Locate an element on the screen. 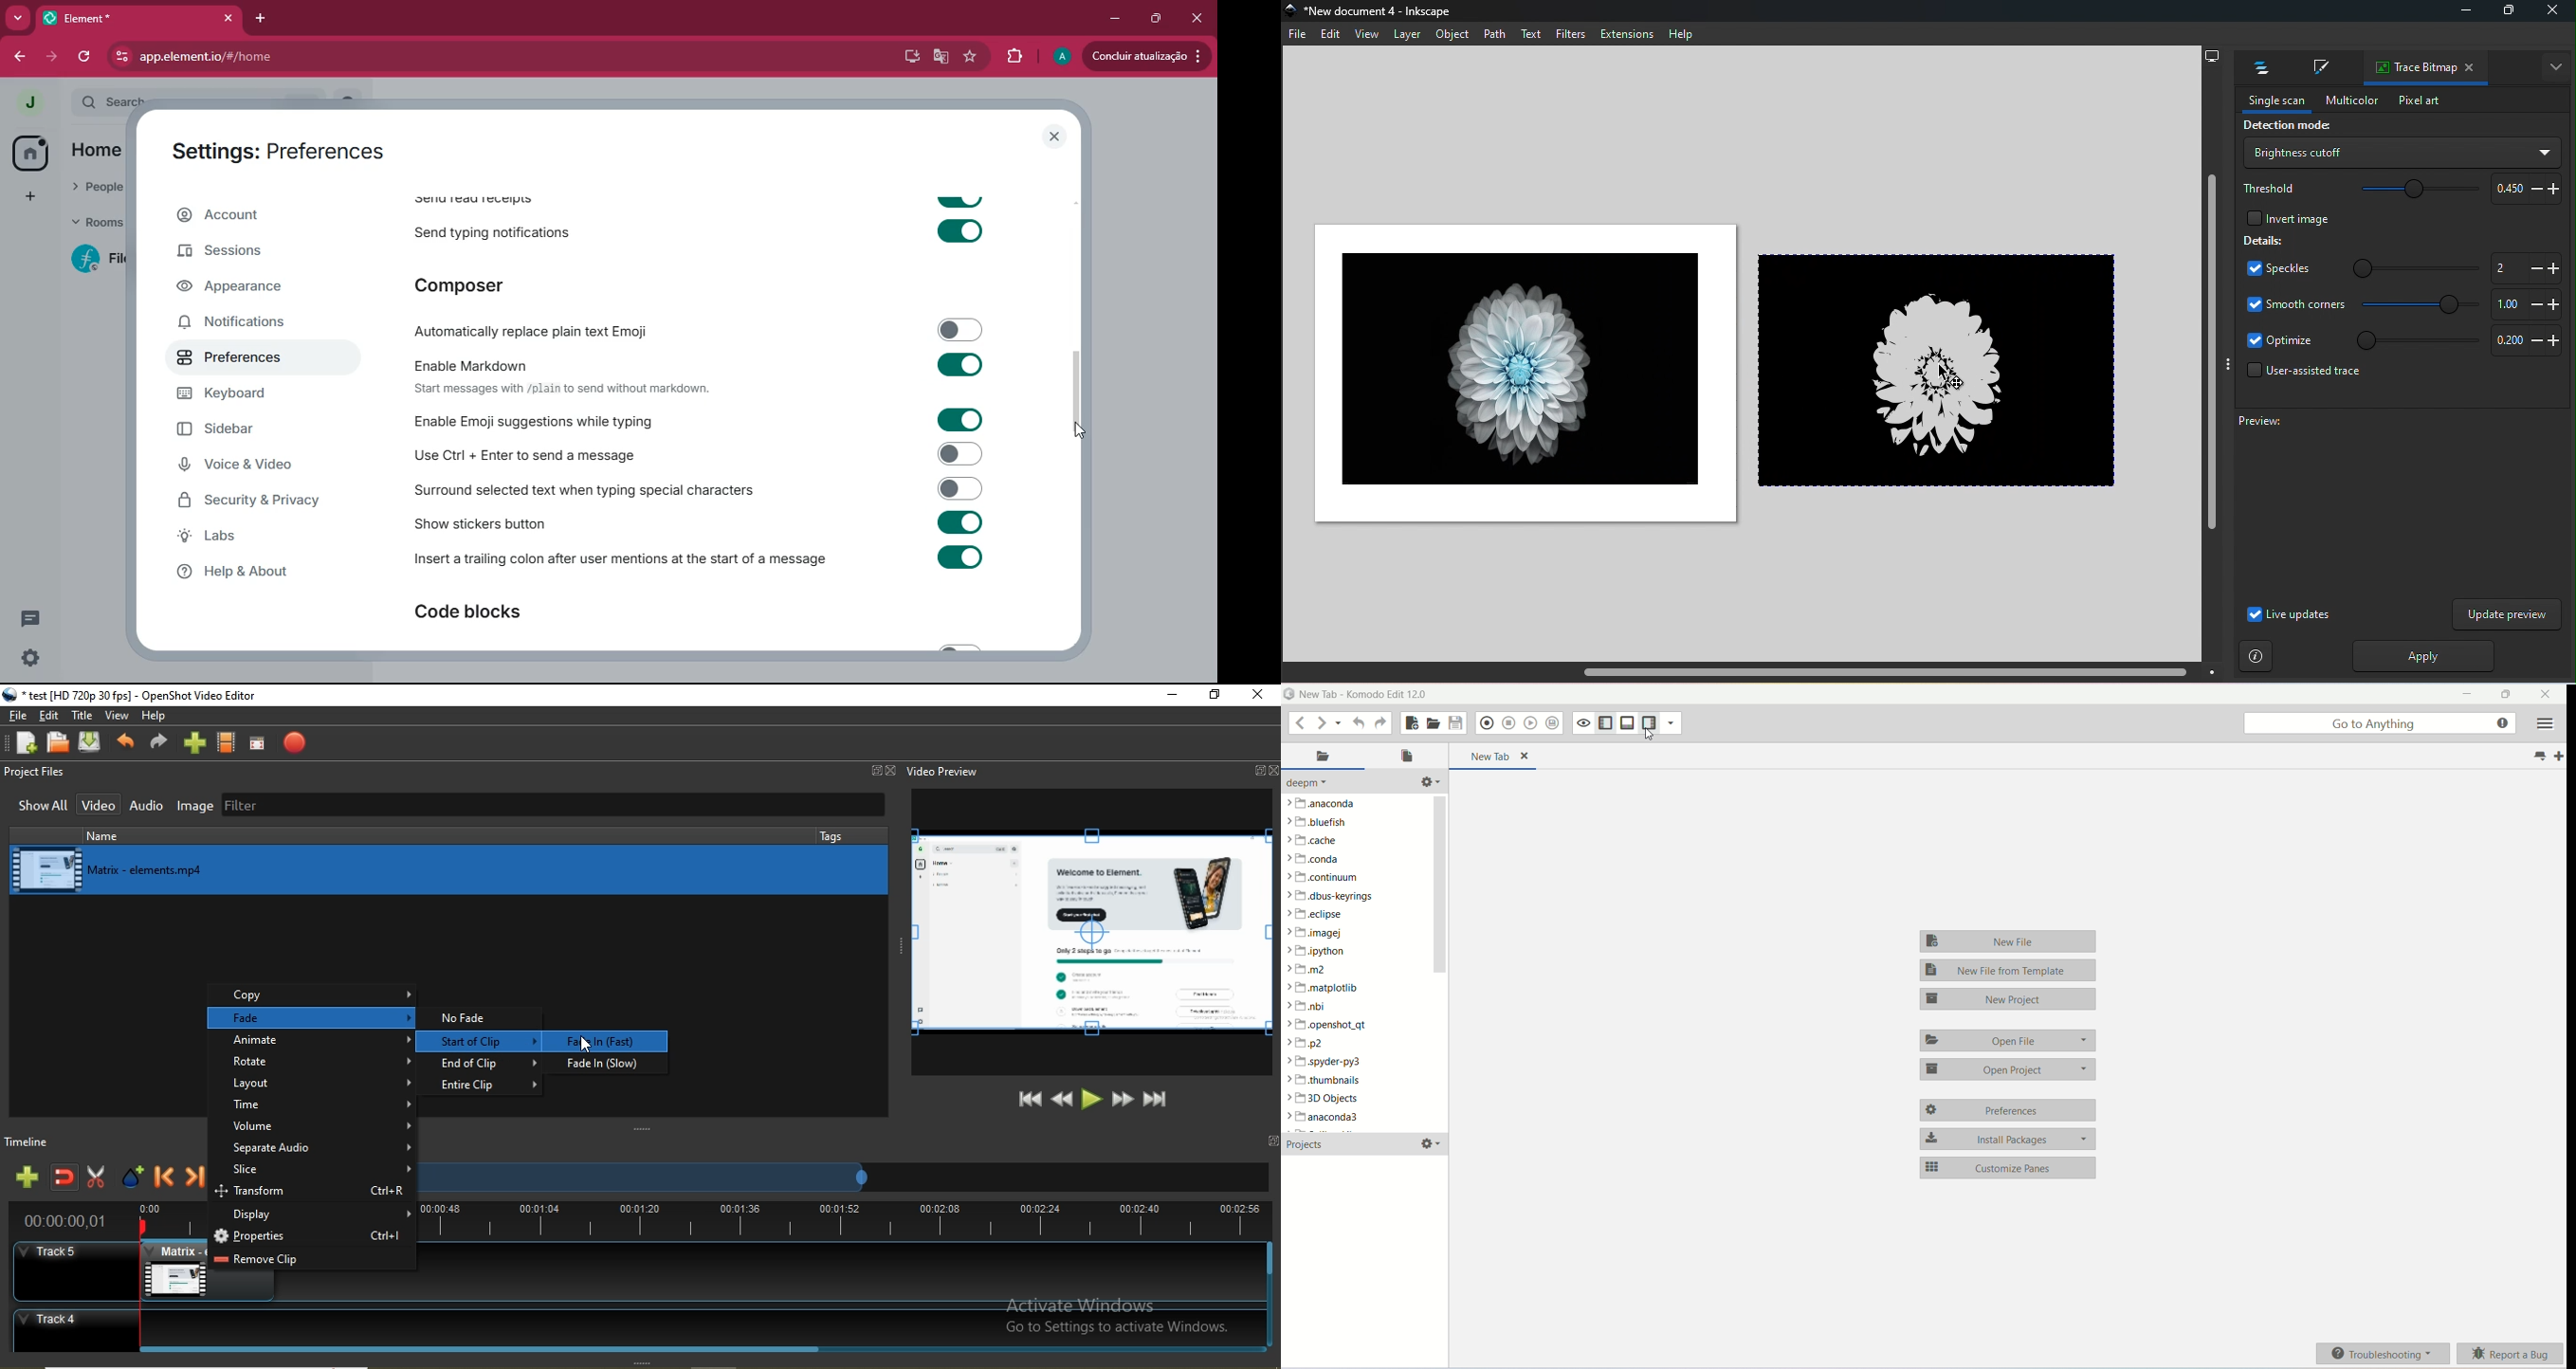  report a bug is located at coordinates (2512, 1355).